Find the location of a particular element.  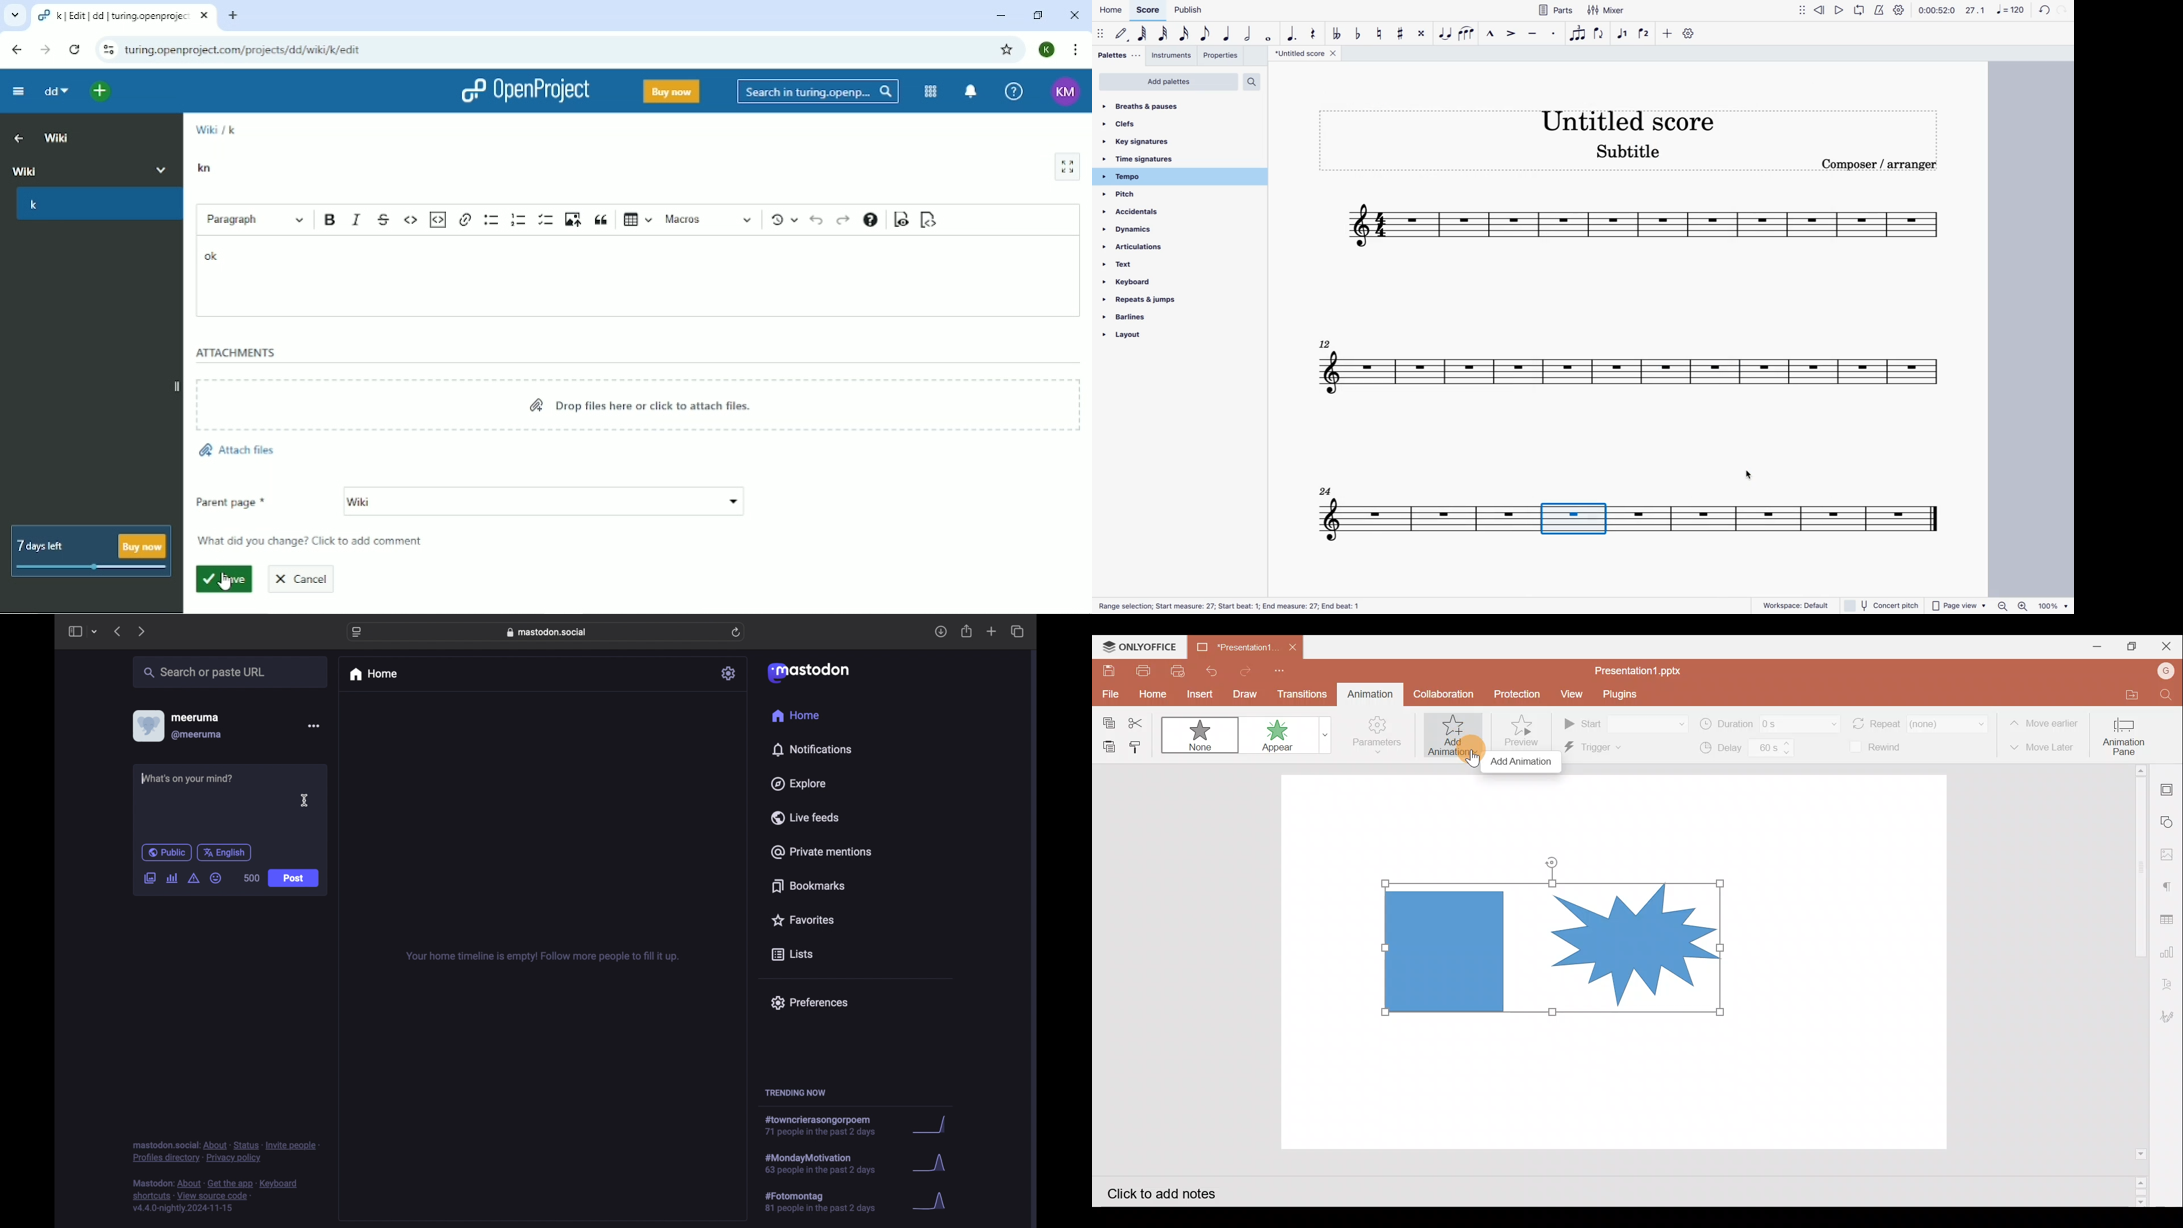

Attach files is located at coordinates (238, 448).